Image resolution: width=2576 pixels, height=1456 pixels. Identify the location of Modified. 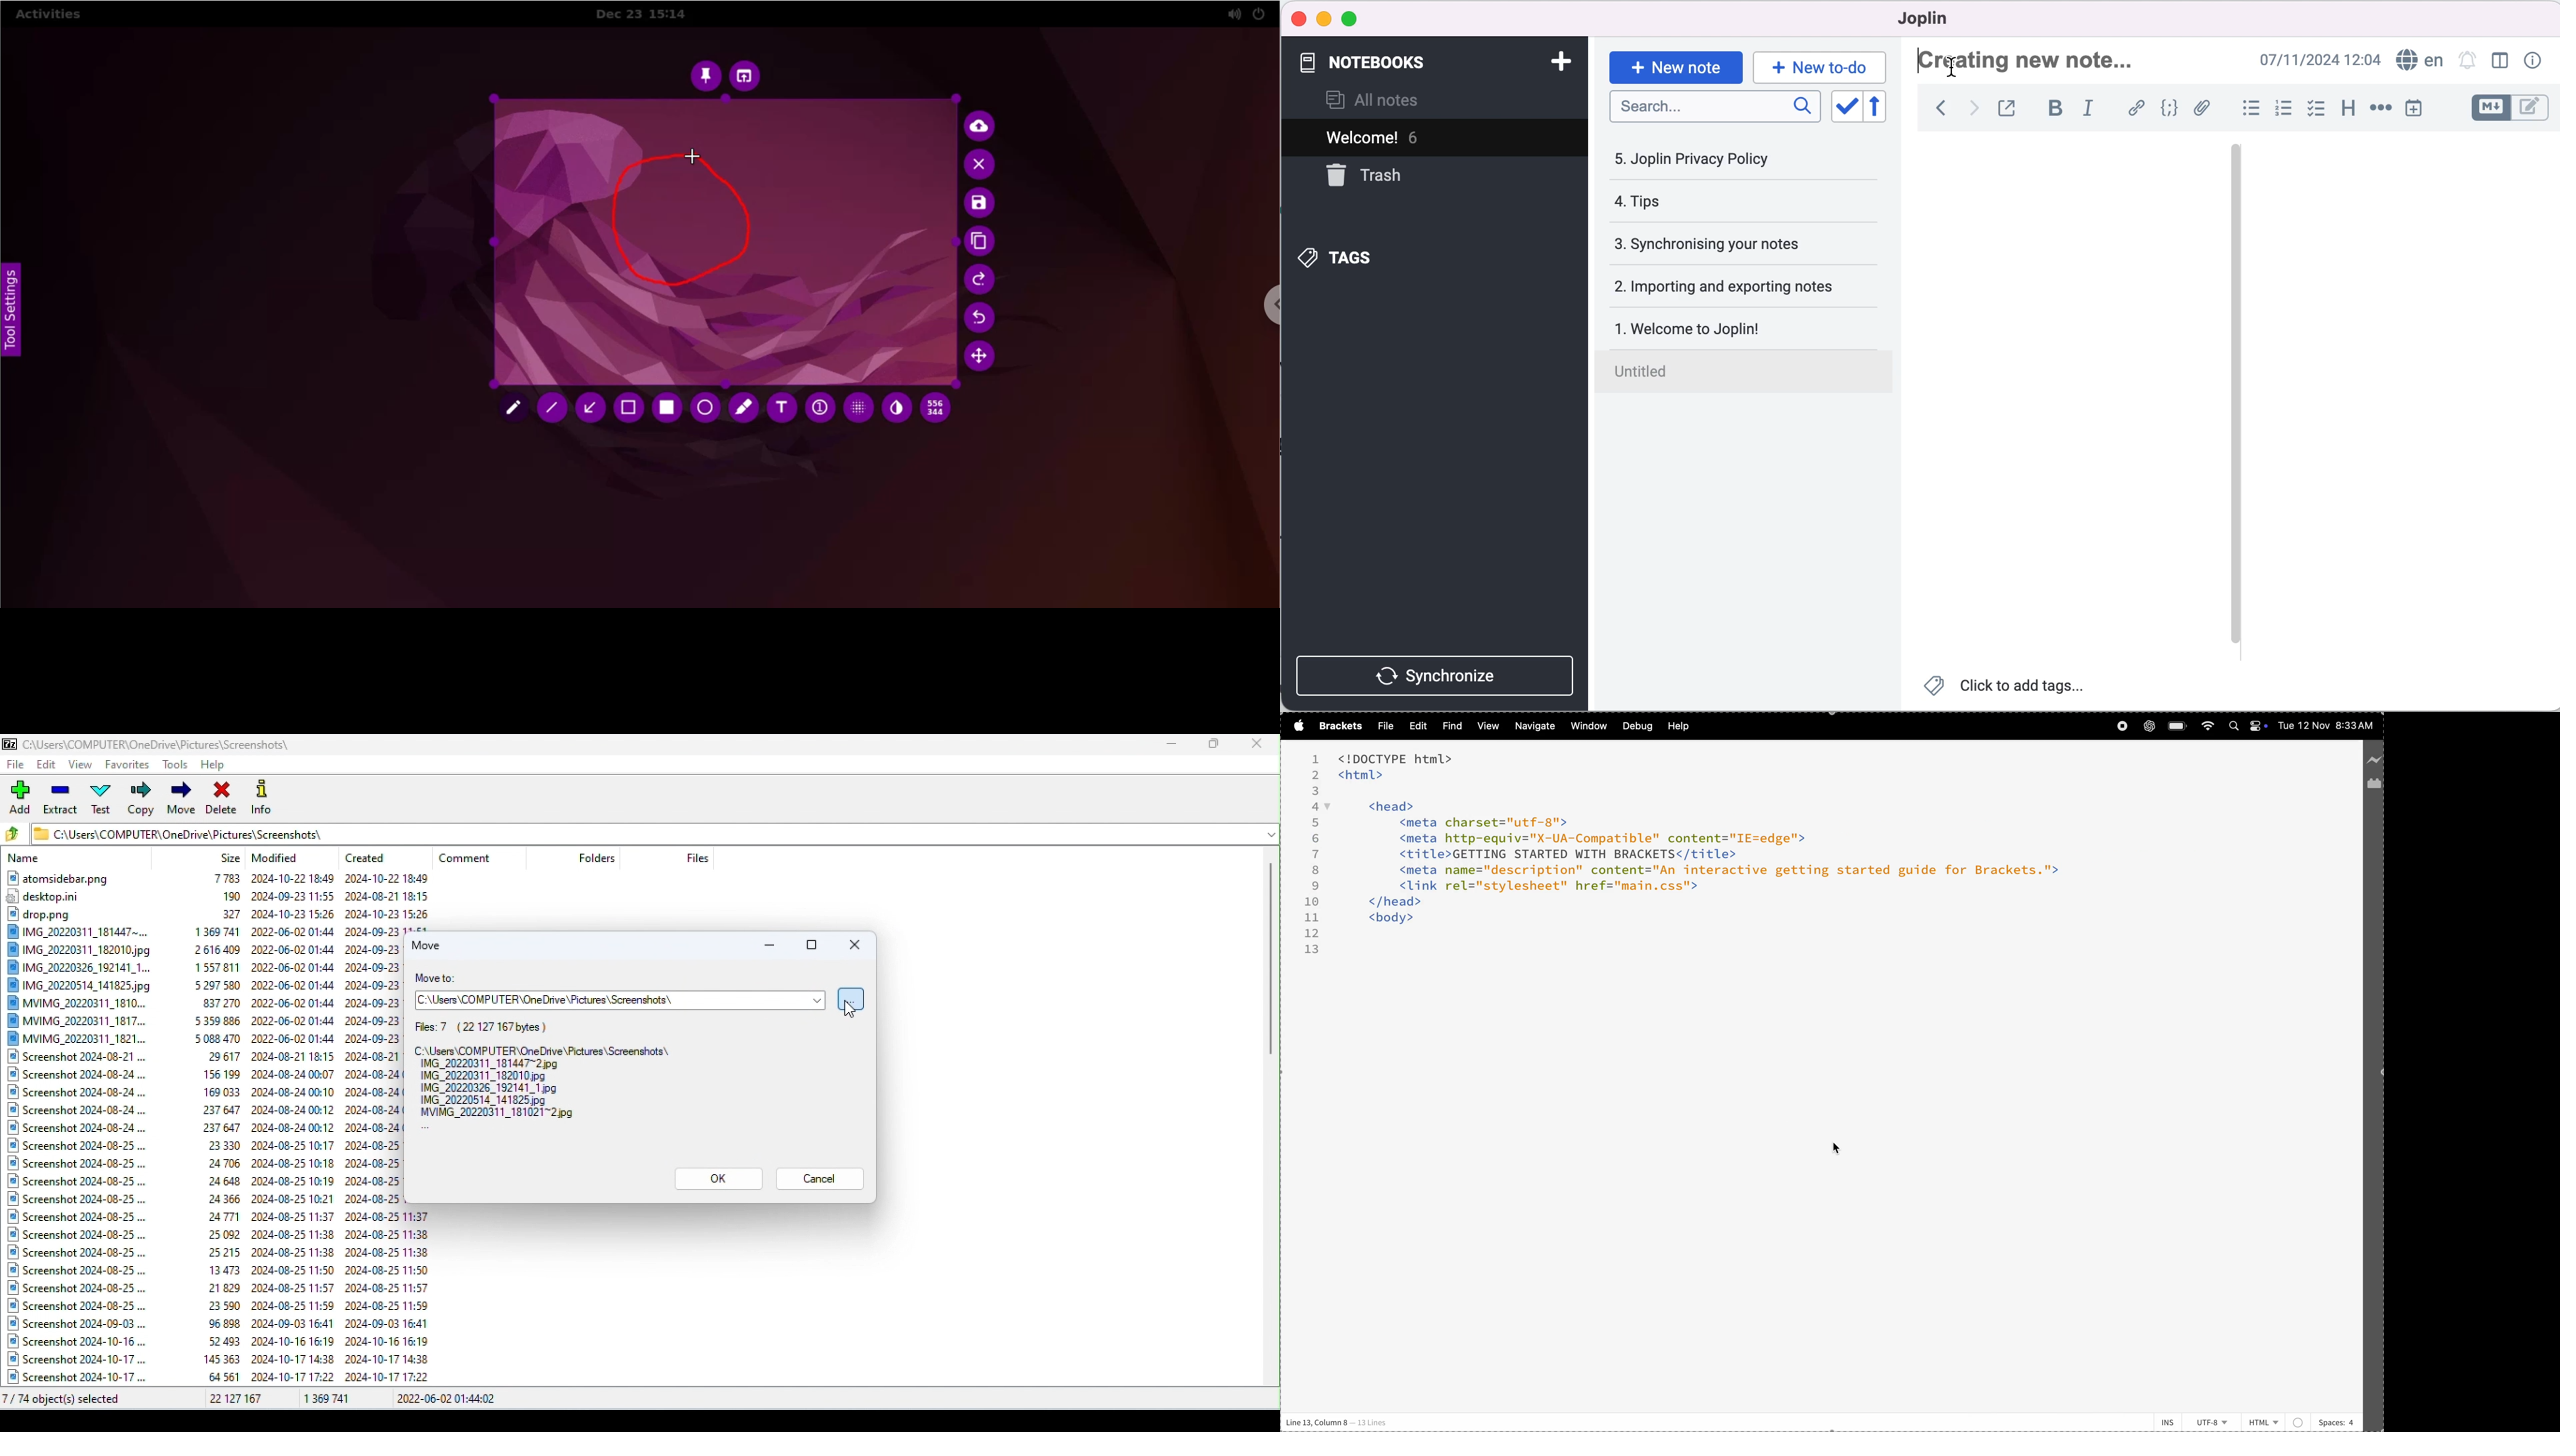
(279, 858).